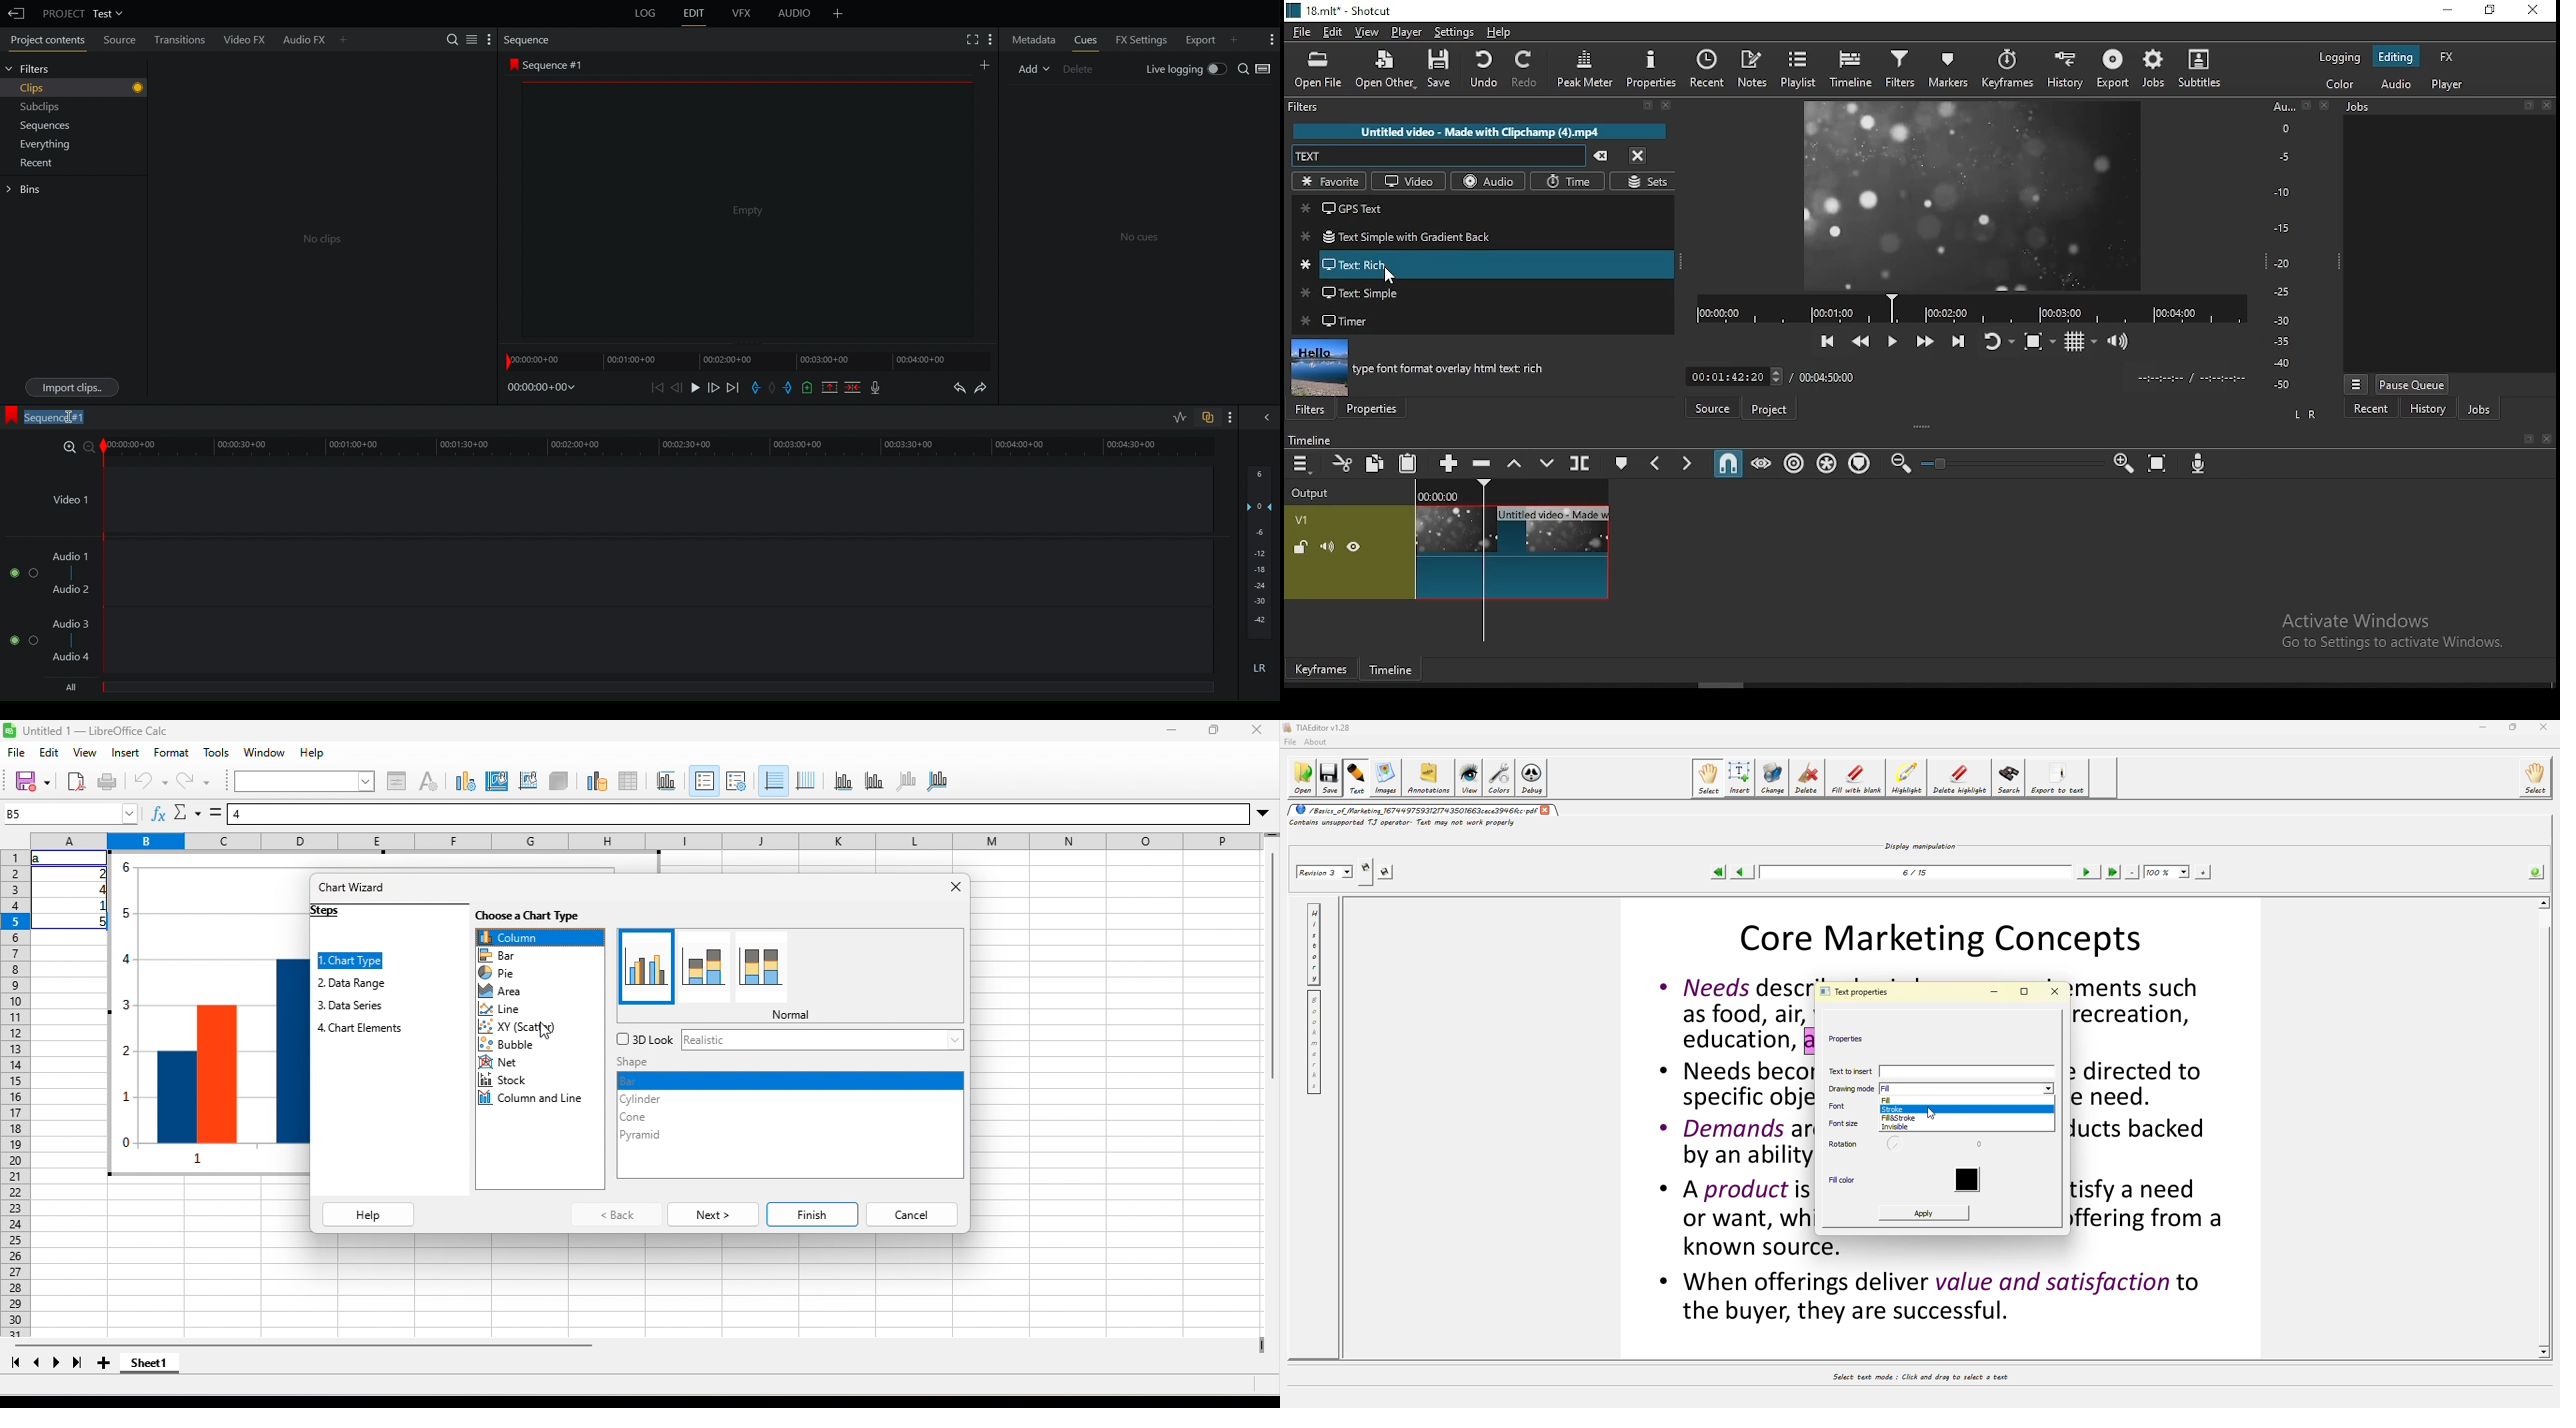 Image resolution: width=2576 pixels, height=1428 pixels. I want to click on toggle grids display, so click(2079, 342).